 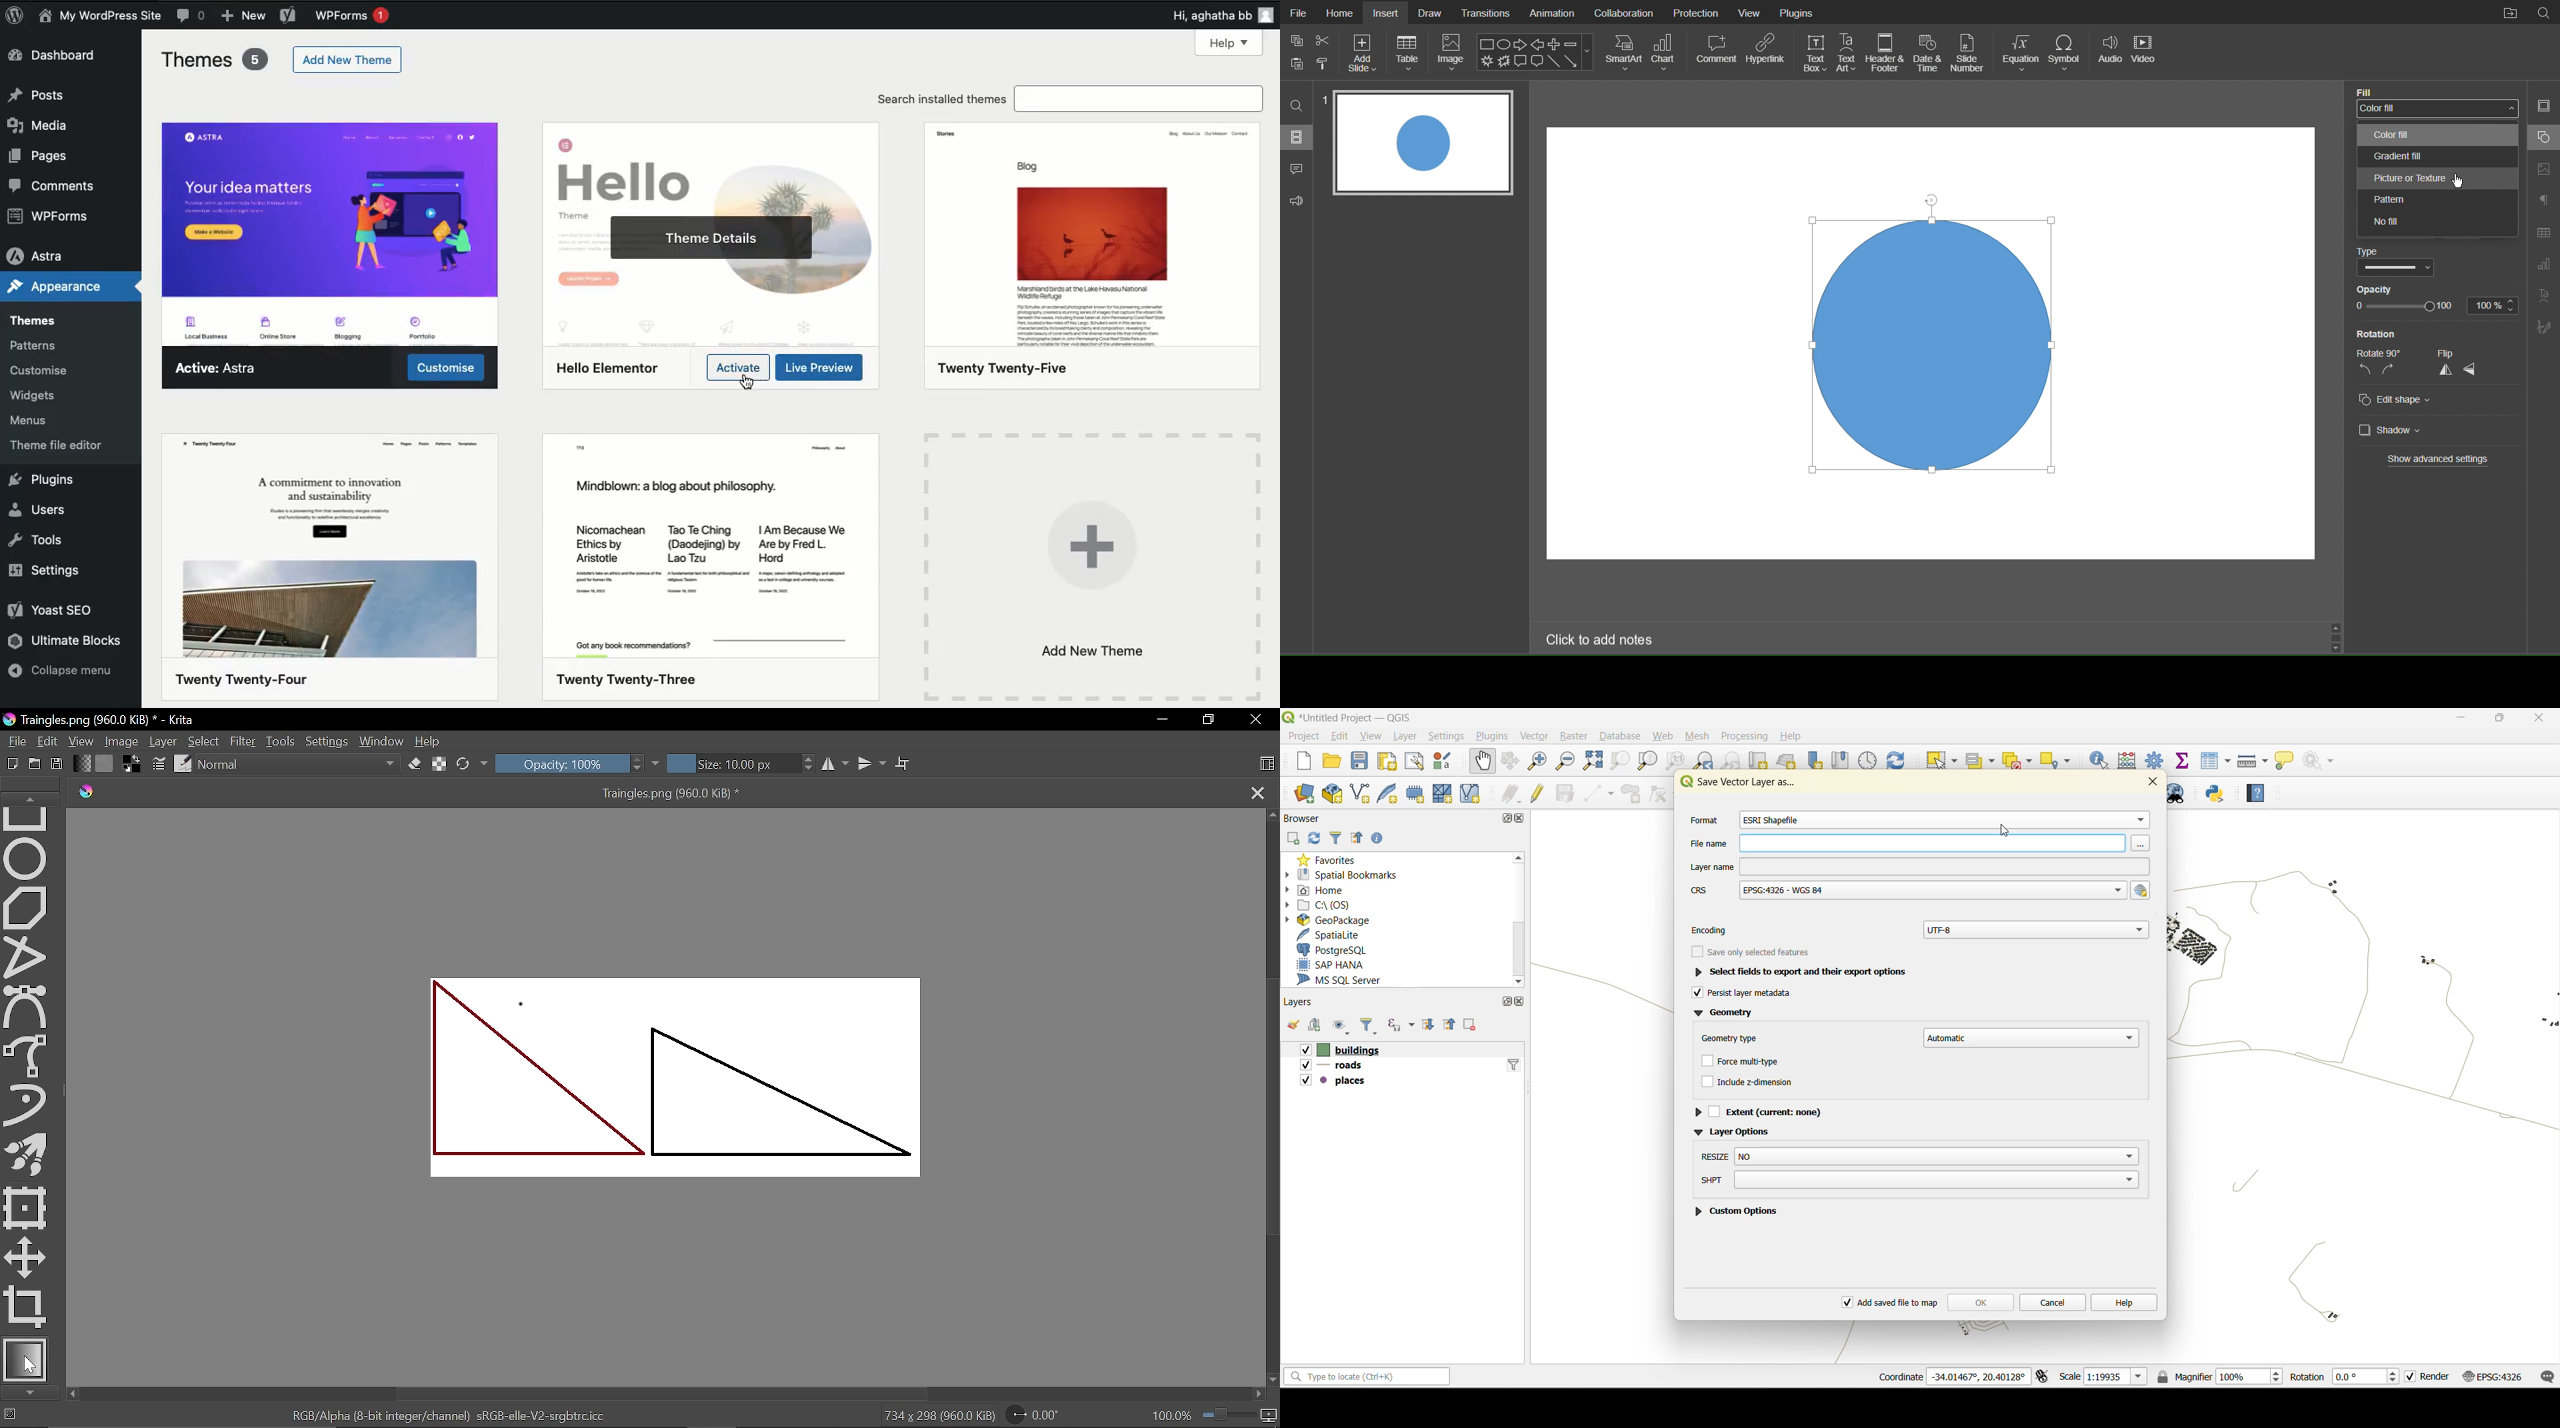 What do you see at coordinates (2543, 266) in the screenshot?
I see `Graph Settings` at bounding box center [2543, 266].